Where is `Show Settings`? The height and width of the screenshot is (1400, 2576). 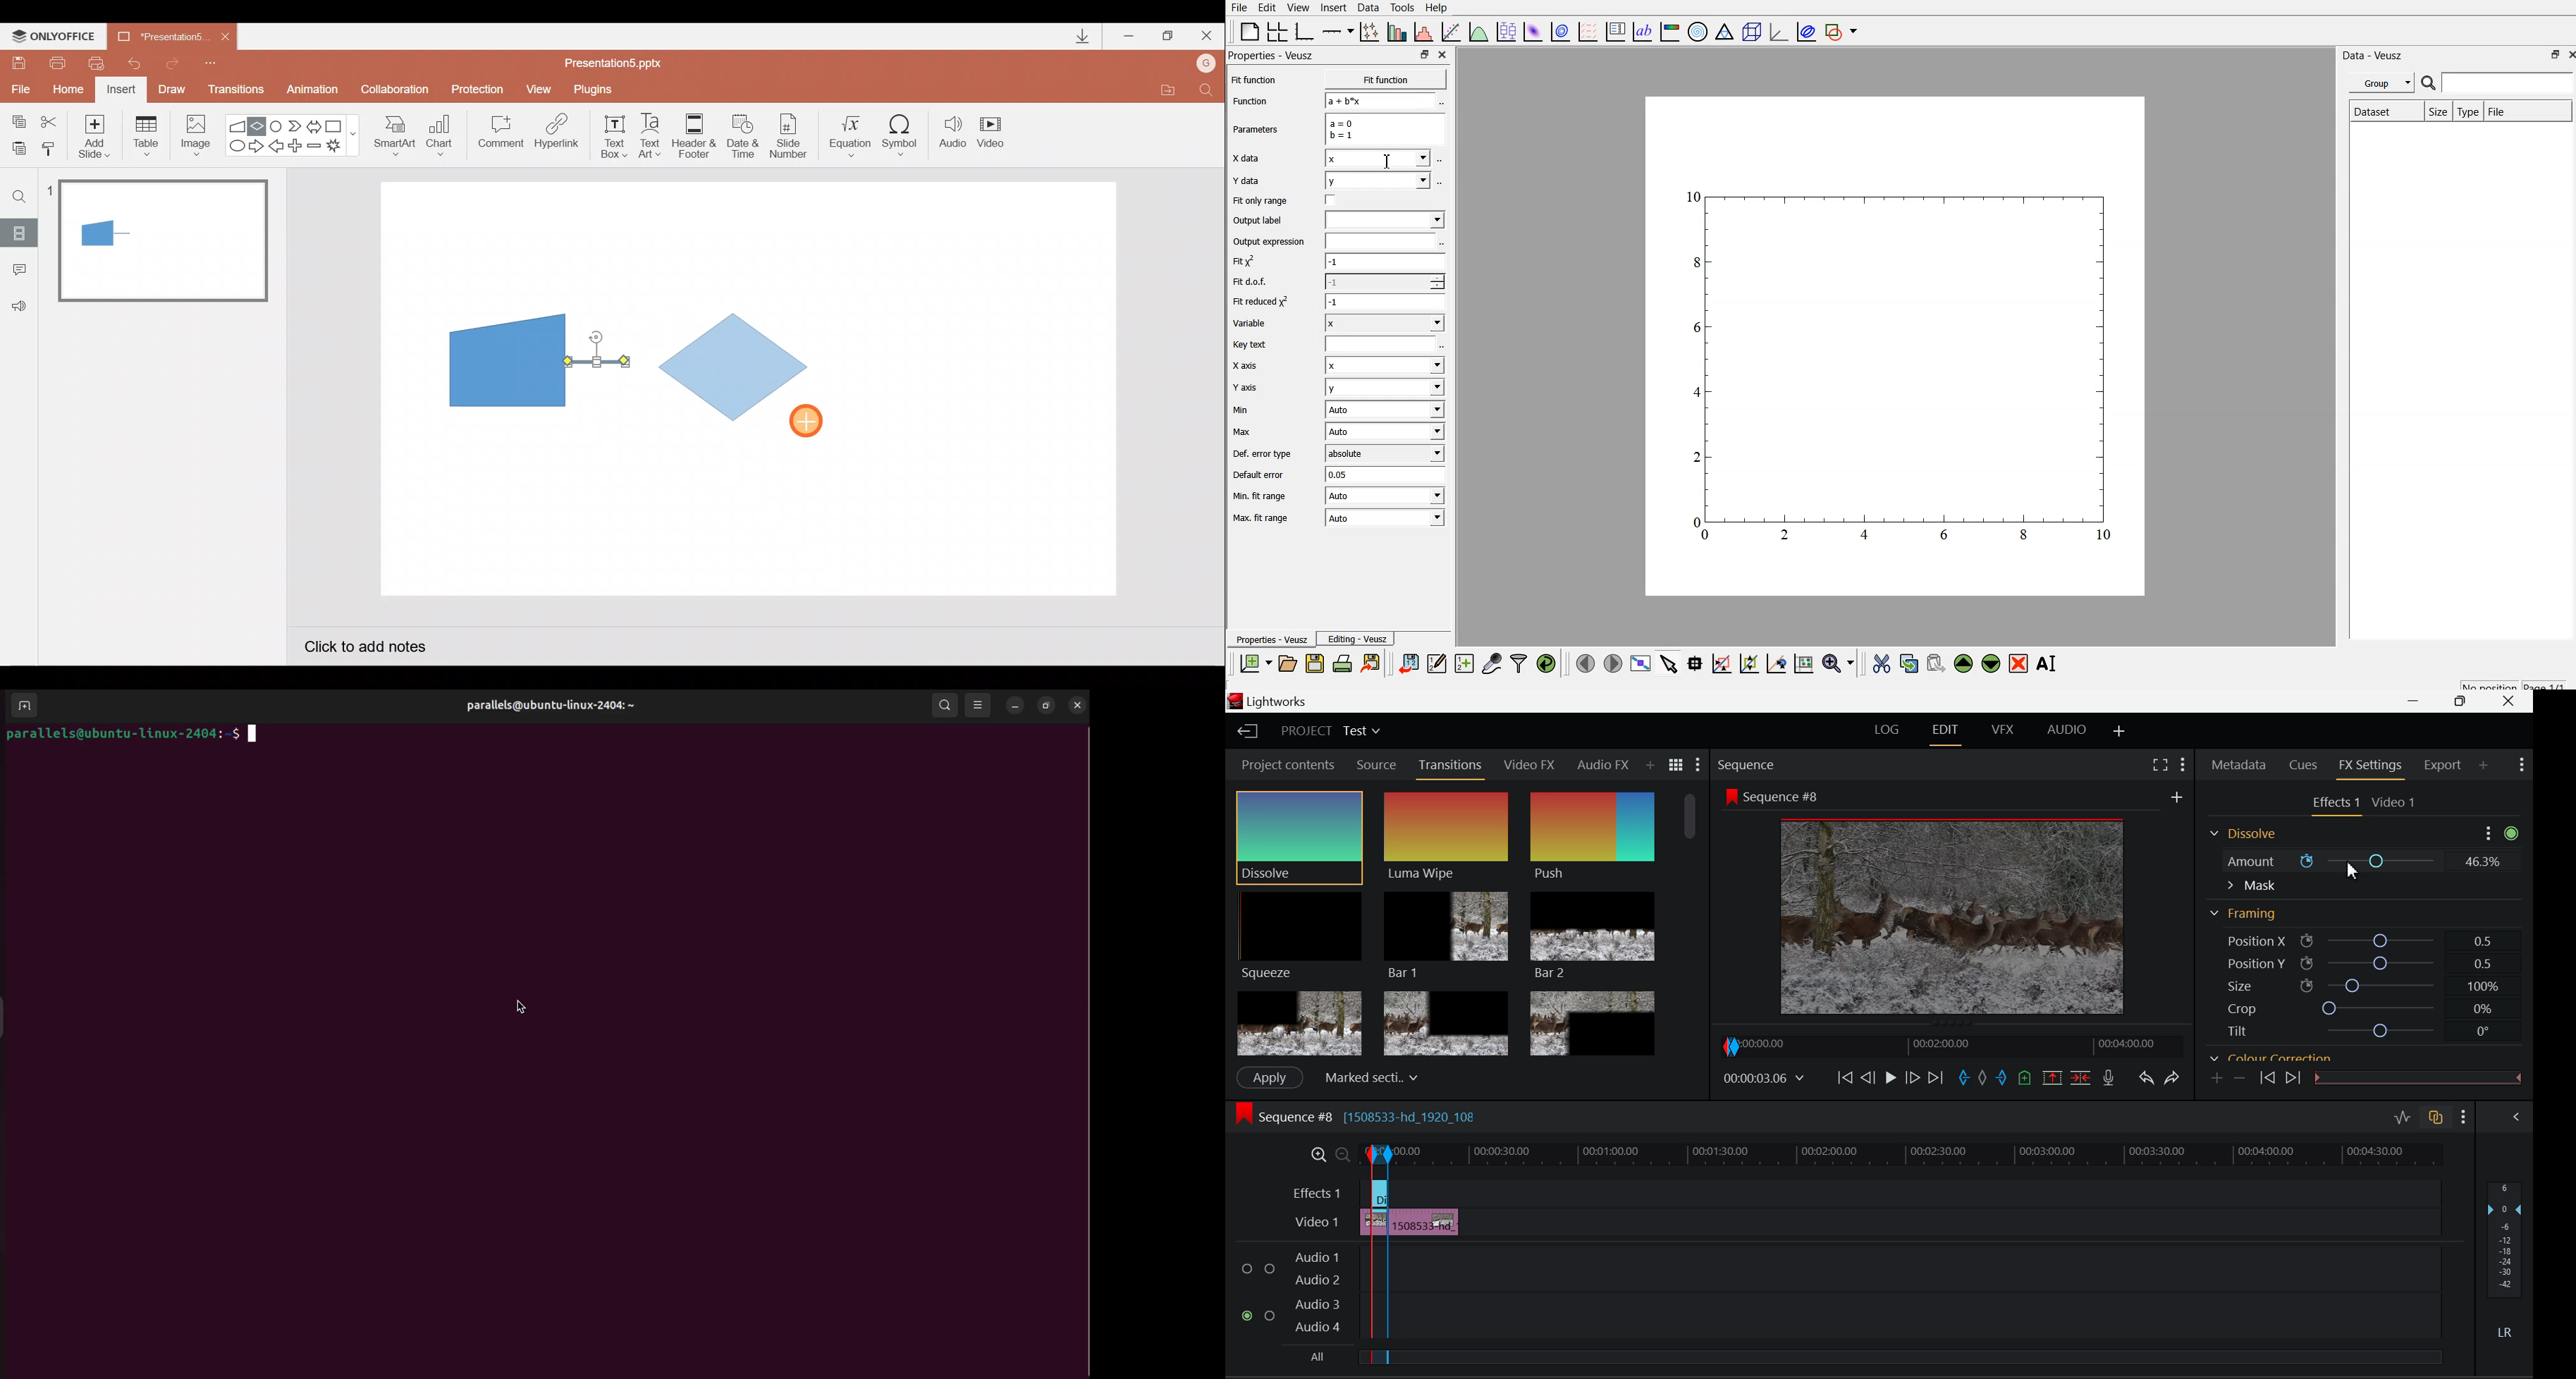 Show Settings is located at coordinates (1699, 764).